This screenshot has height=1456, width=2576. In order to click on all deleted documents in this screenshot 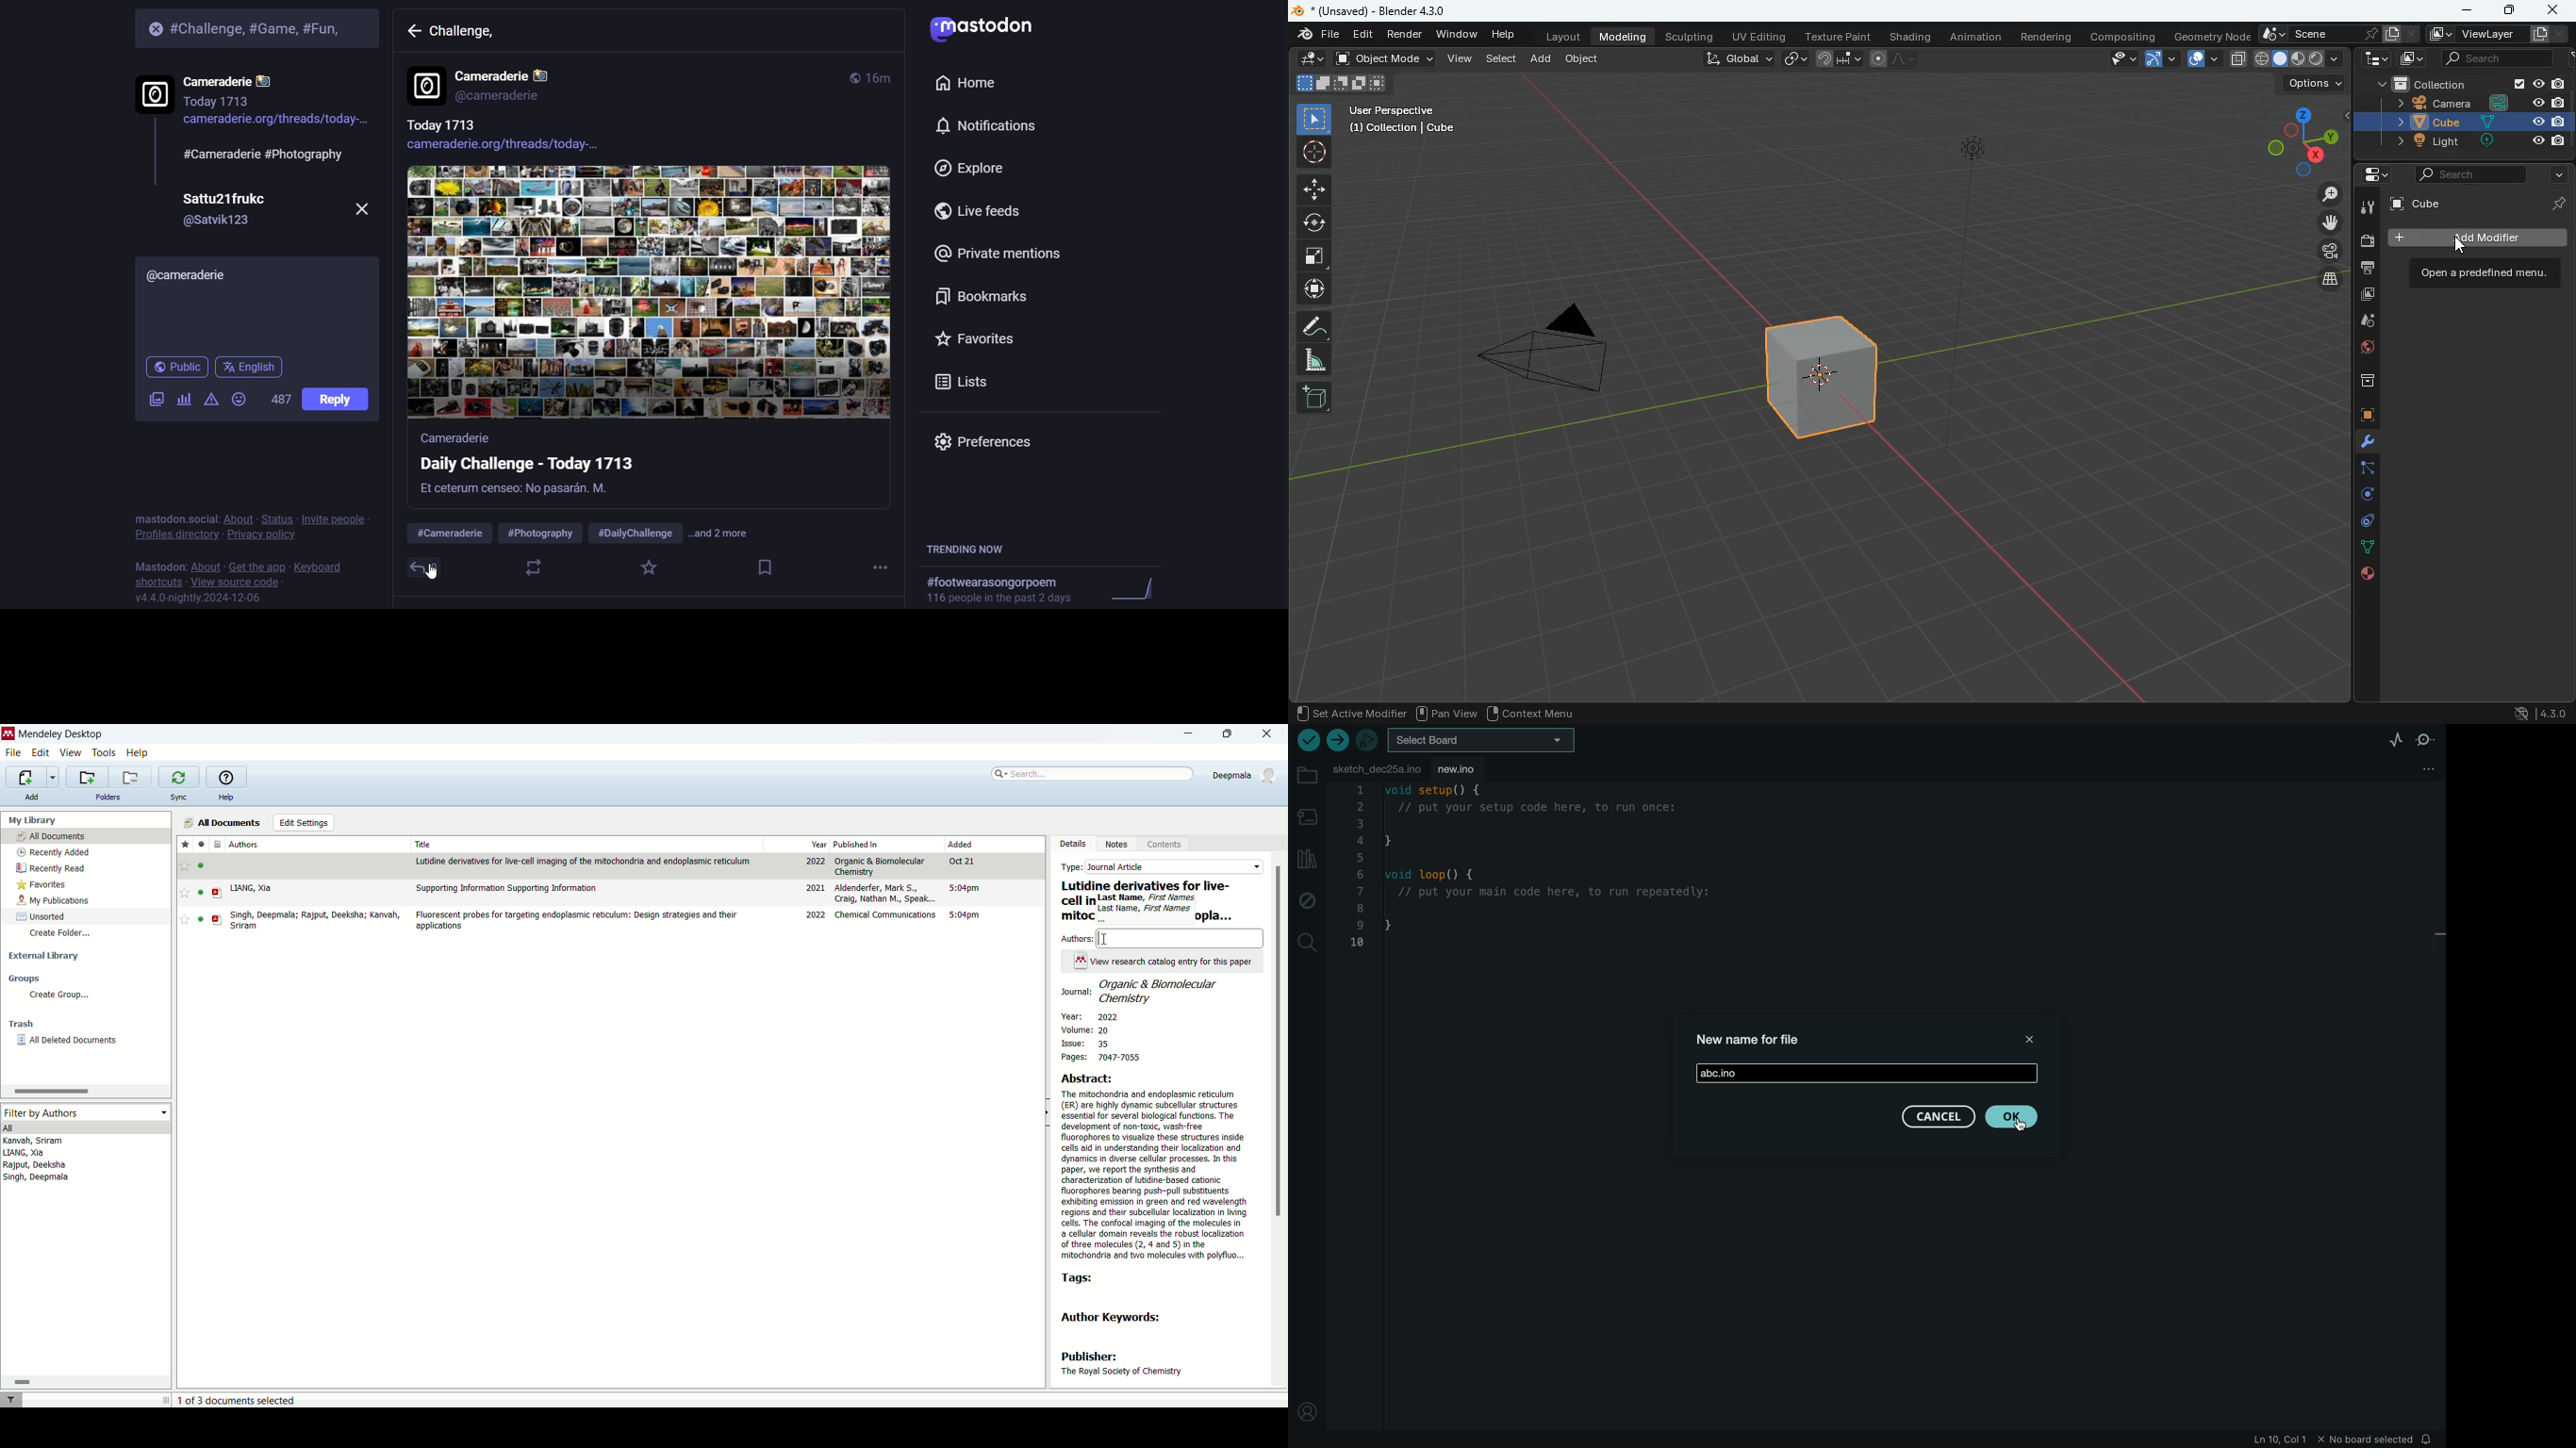, I will do `click(66, 1040)`.